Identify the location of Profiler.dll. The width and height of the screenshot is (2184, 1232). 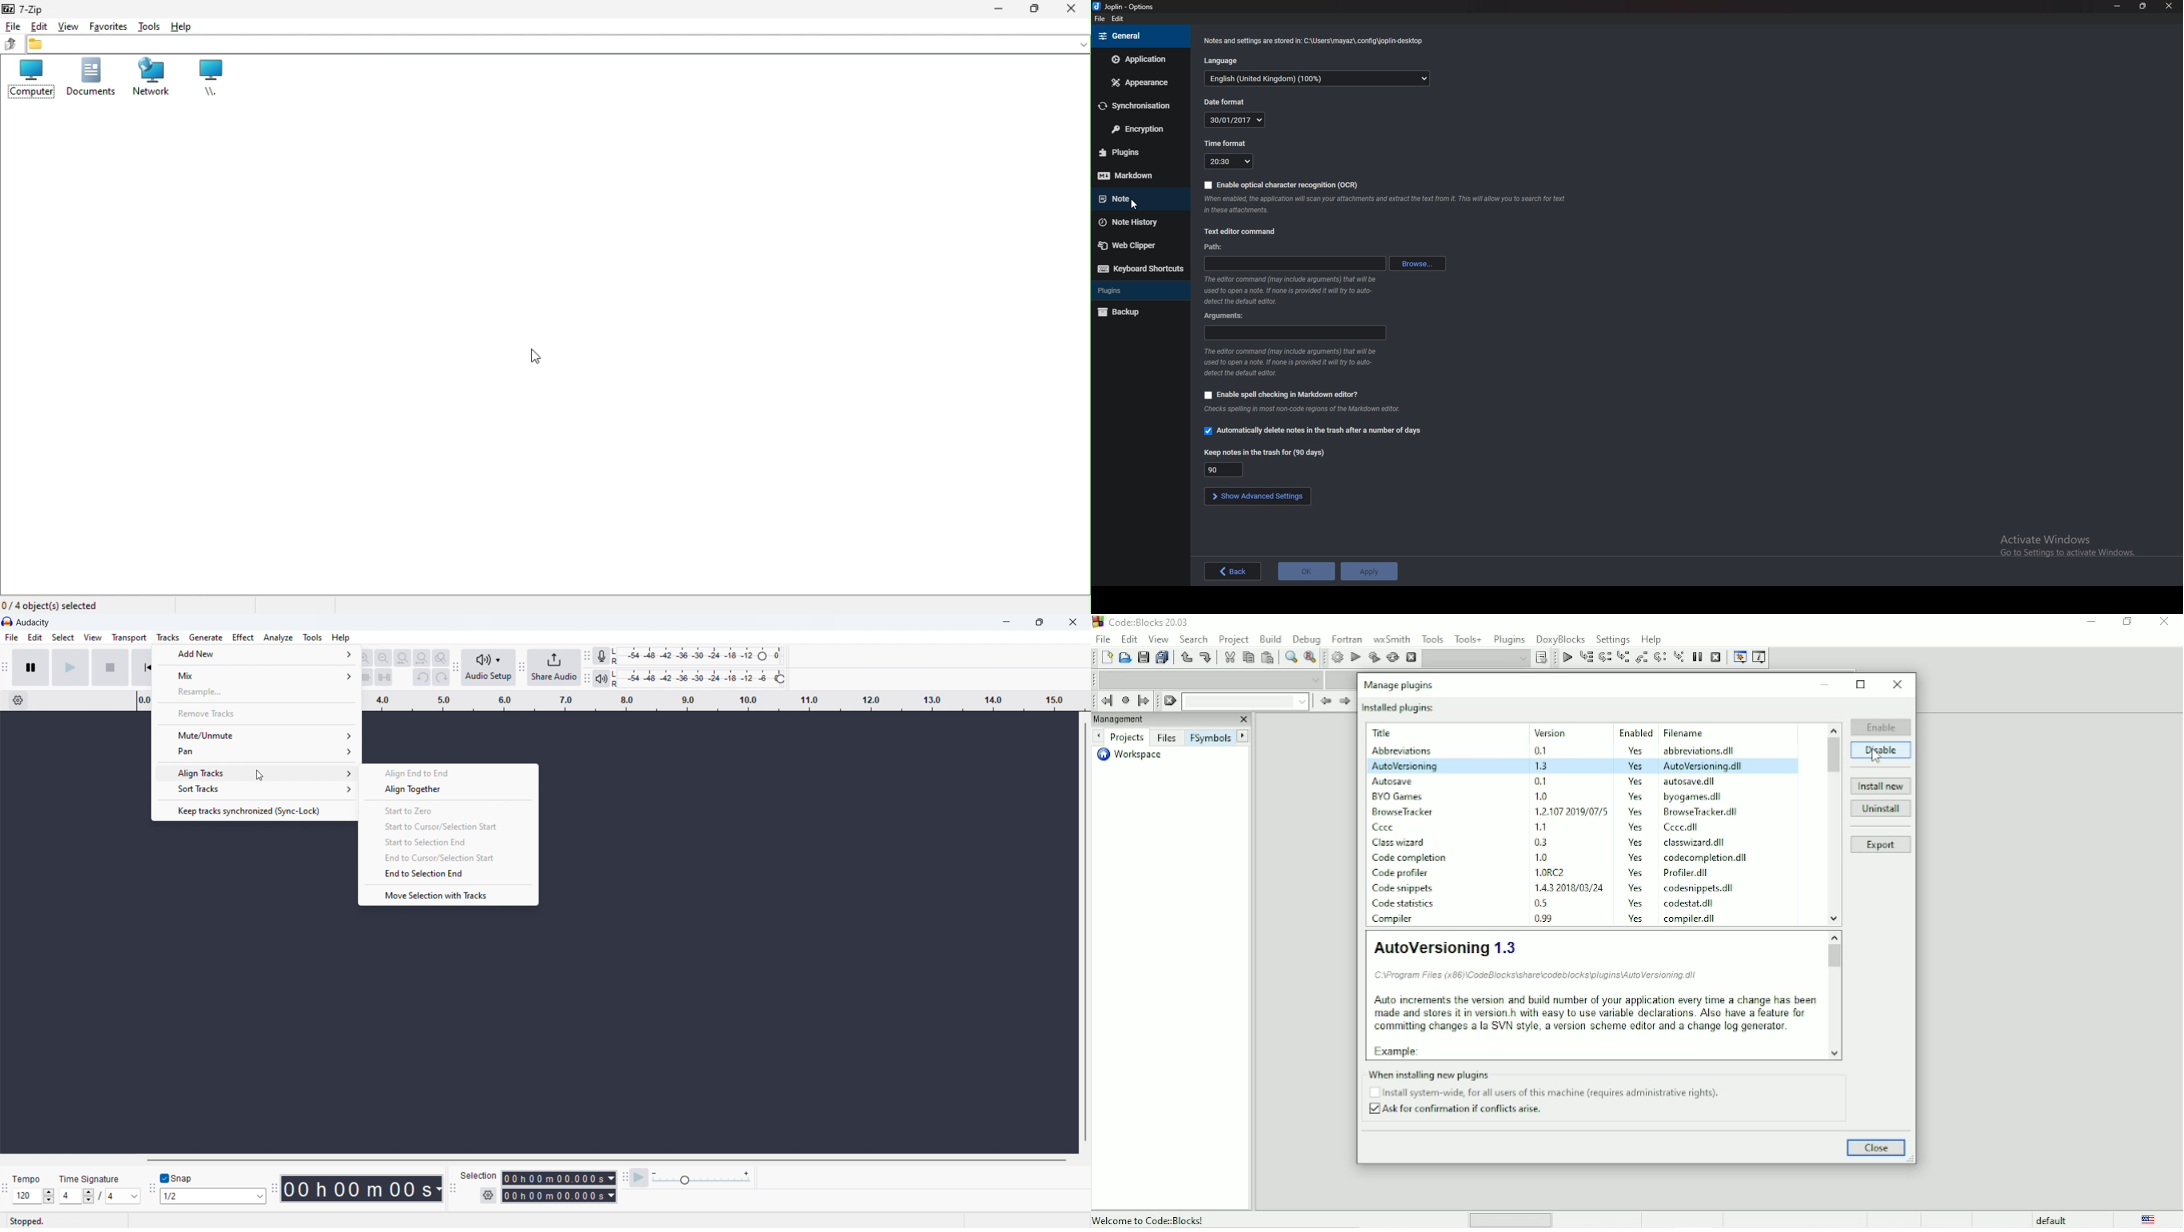
(1689, 873).